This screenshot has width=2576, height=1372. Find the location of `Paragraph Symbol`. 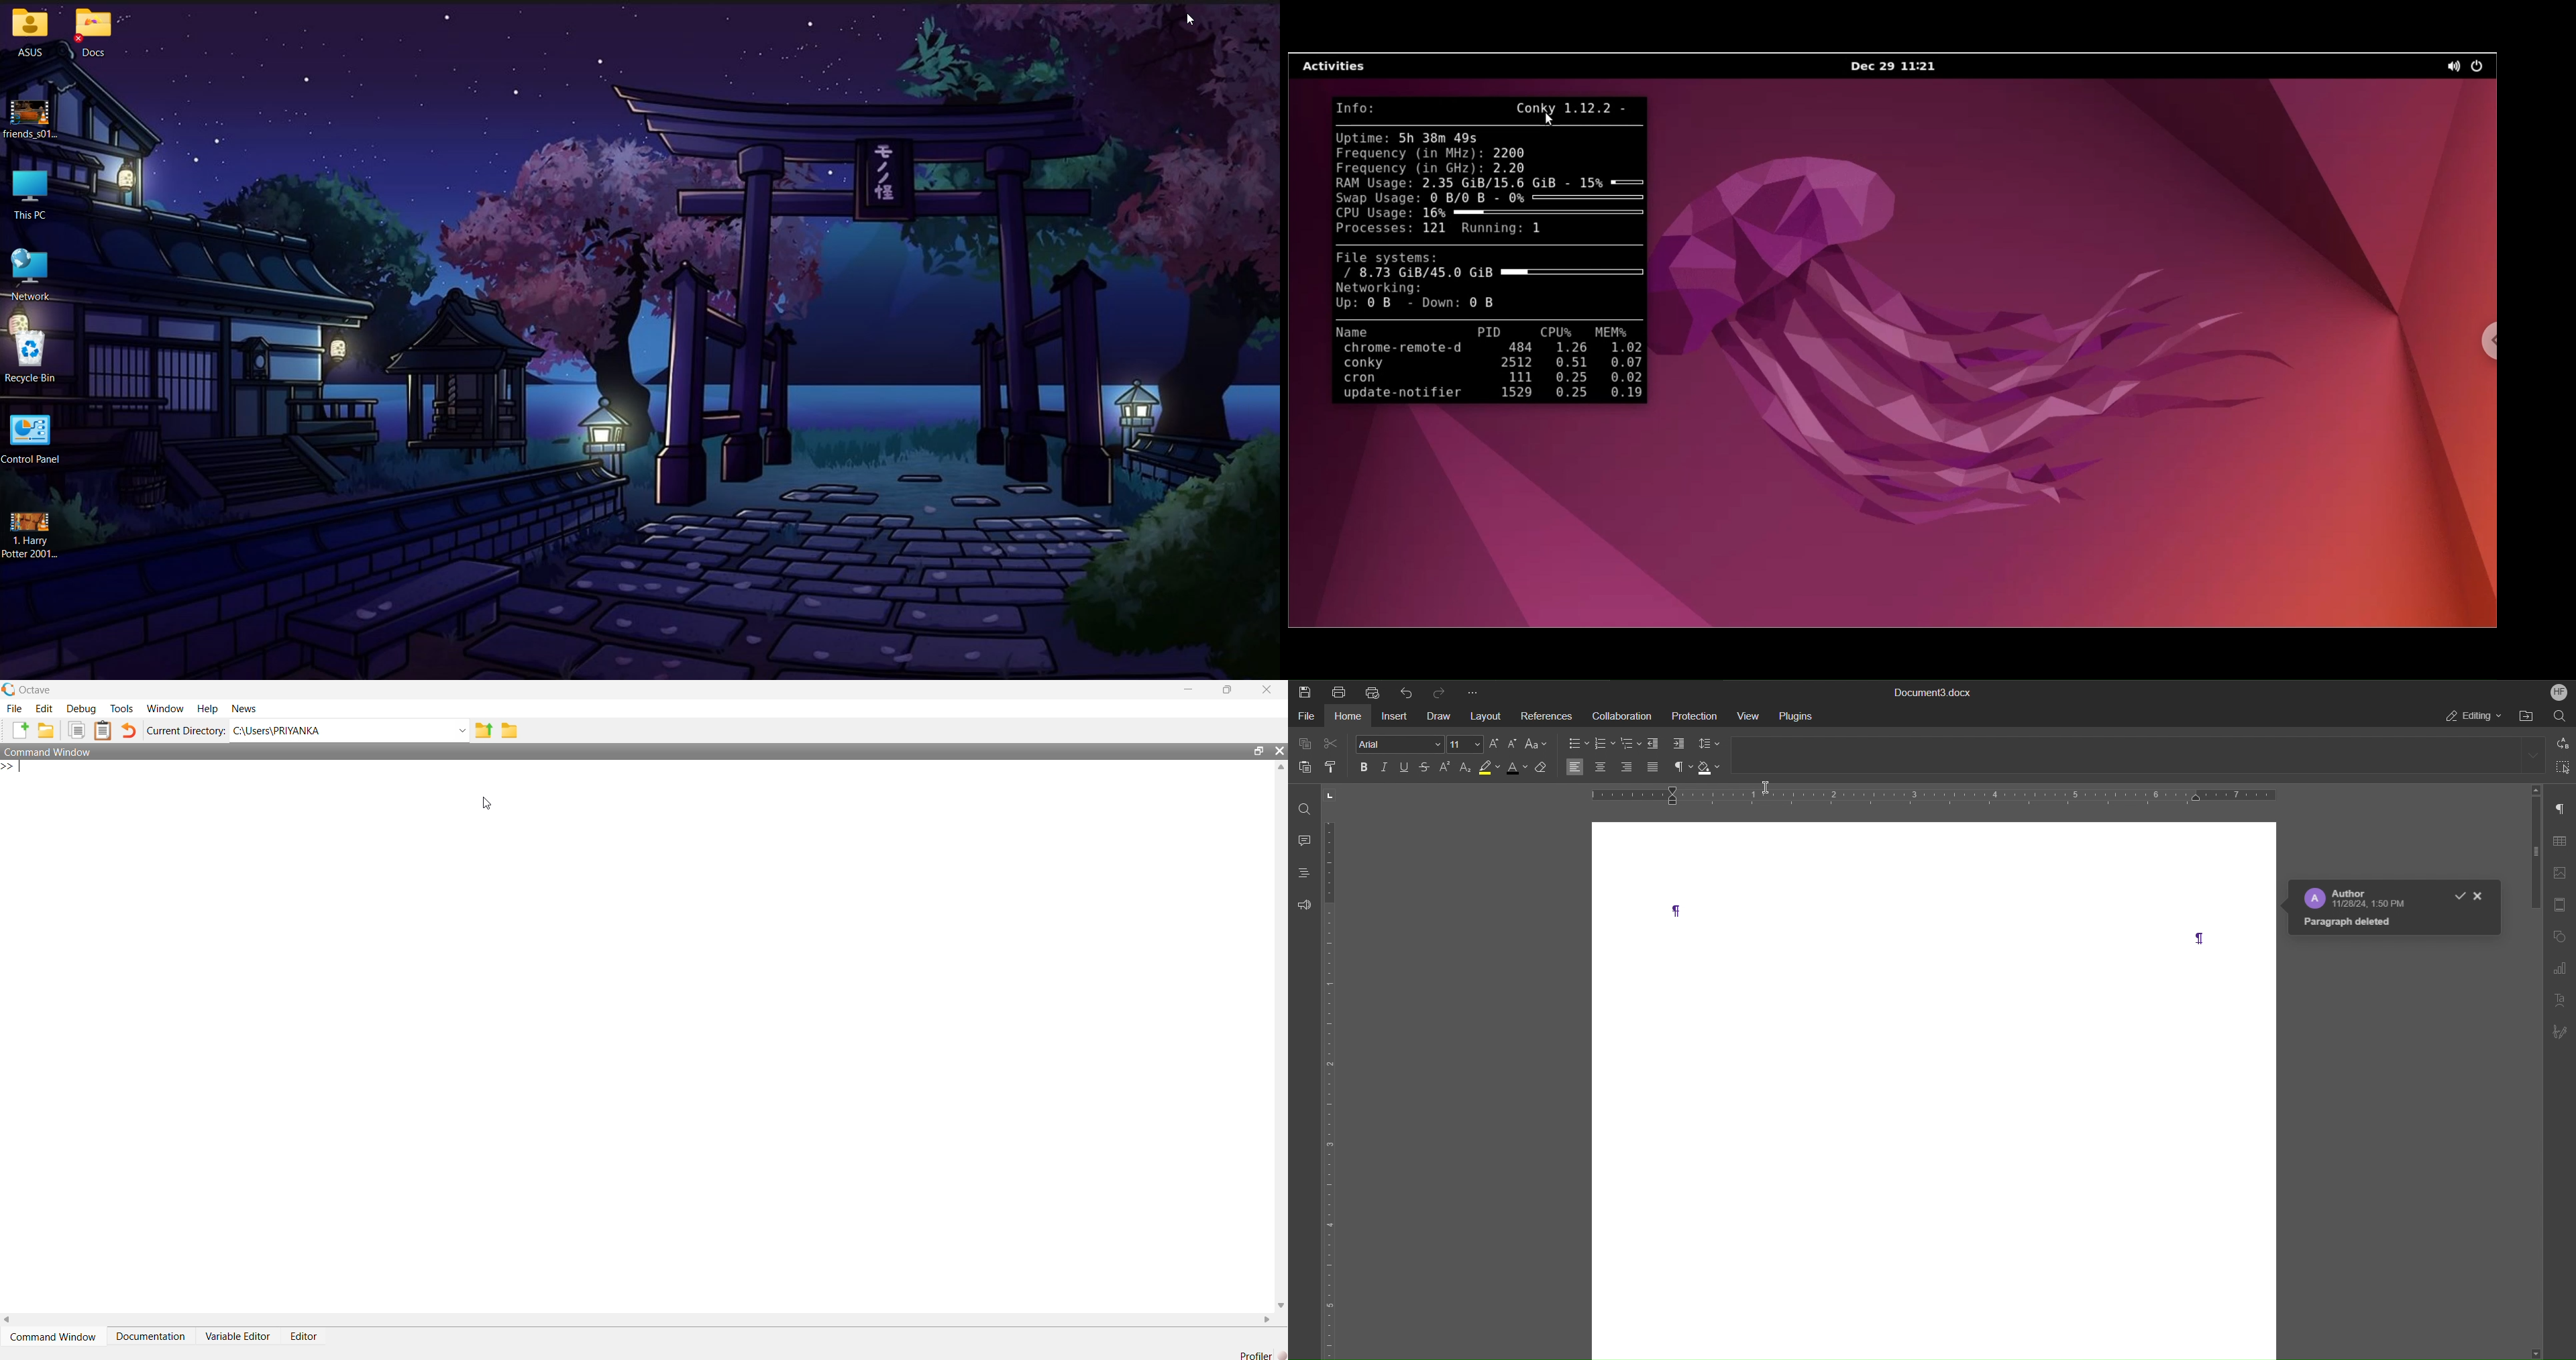

Paragraph Symbol is located at coordinates (2193, 935).